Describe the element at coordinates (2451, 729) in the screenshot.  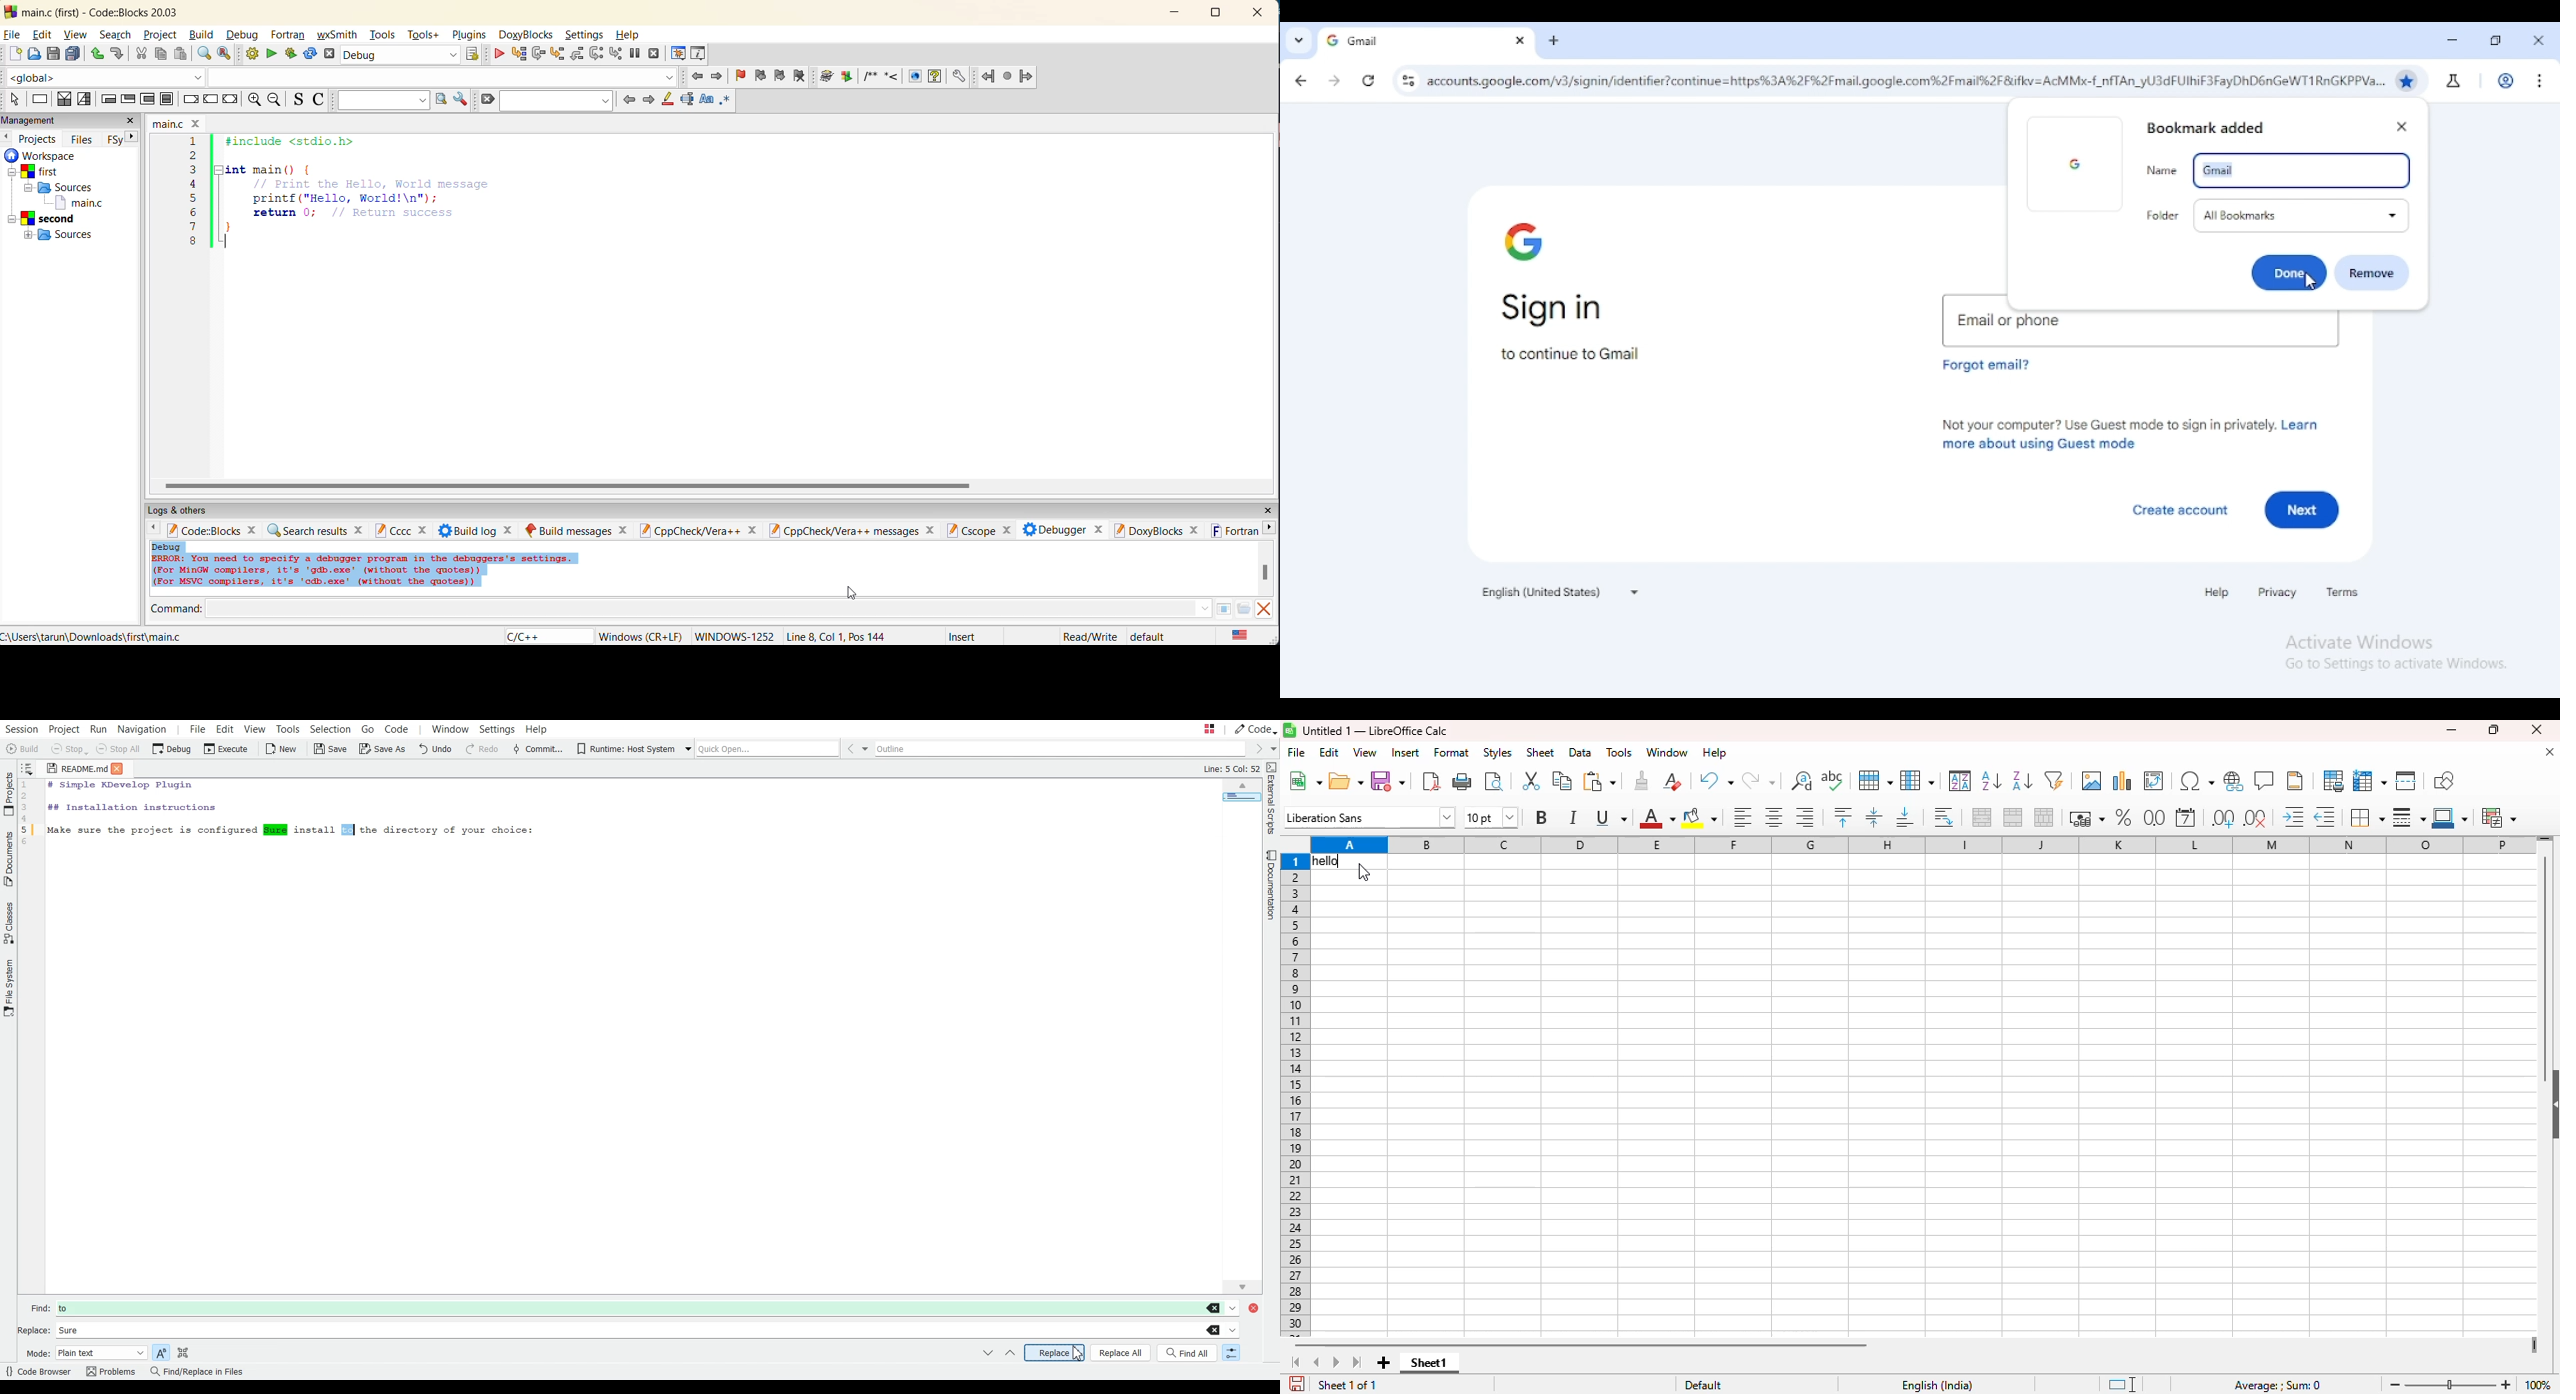
I see `minimize` at that location.